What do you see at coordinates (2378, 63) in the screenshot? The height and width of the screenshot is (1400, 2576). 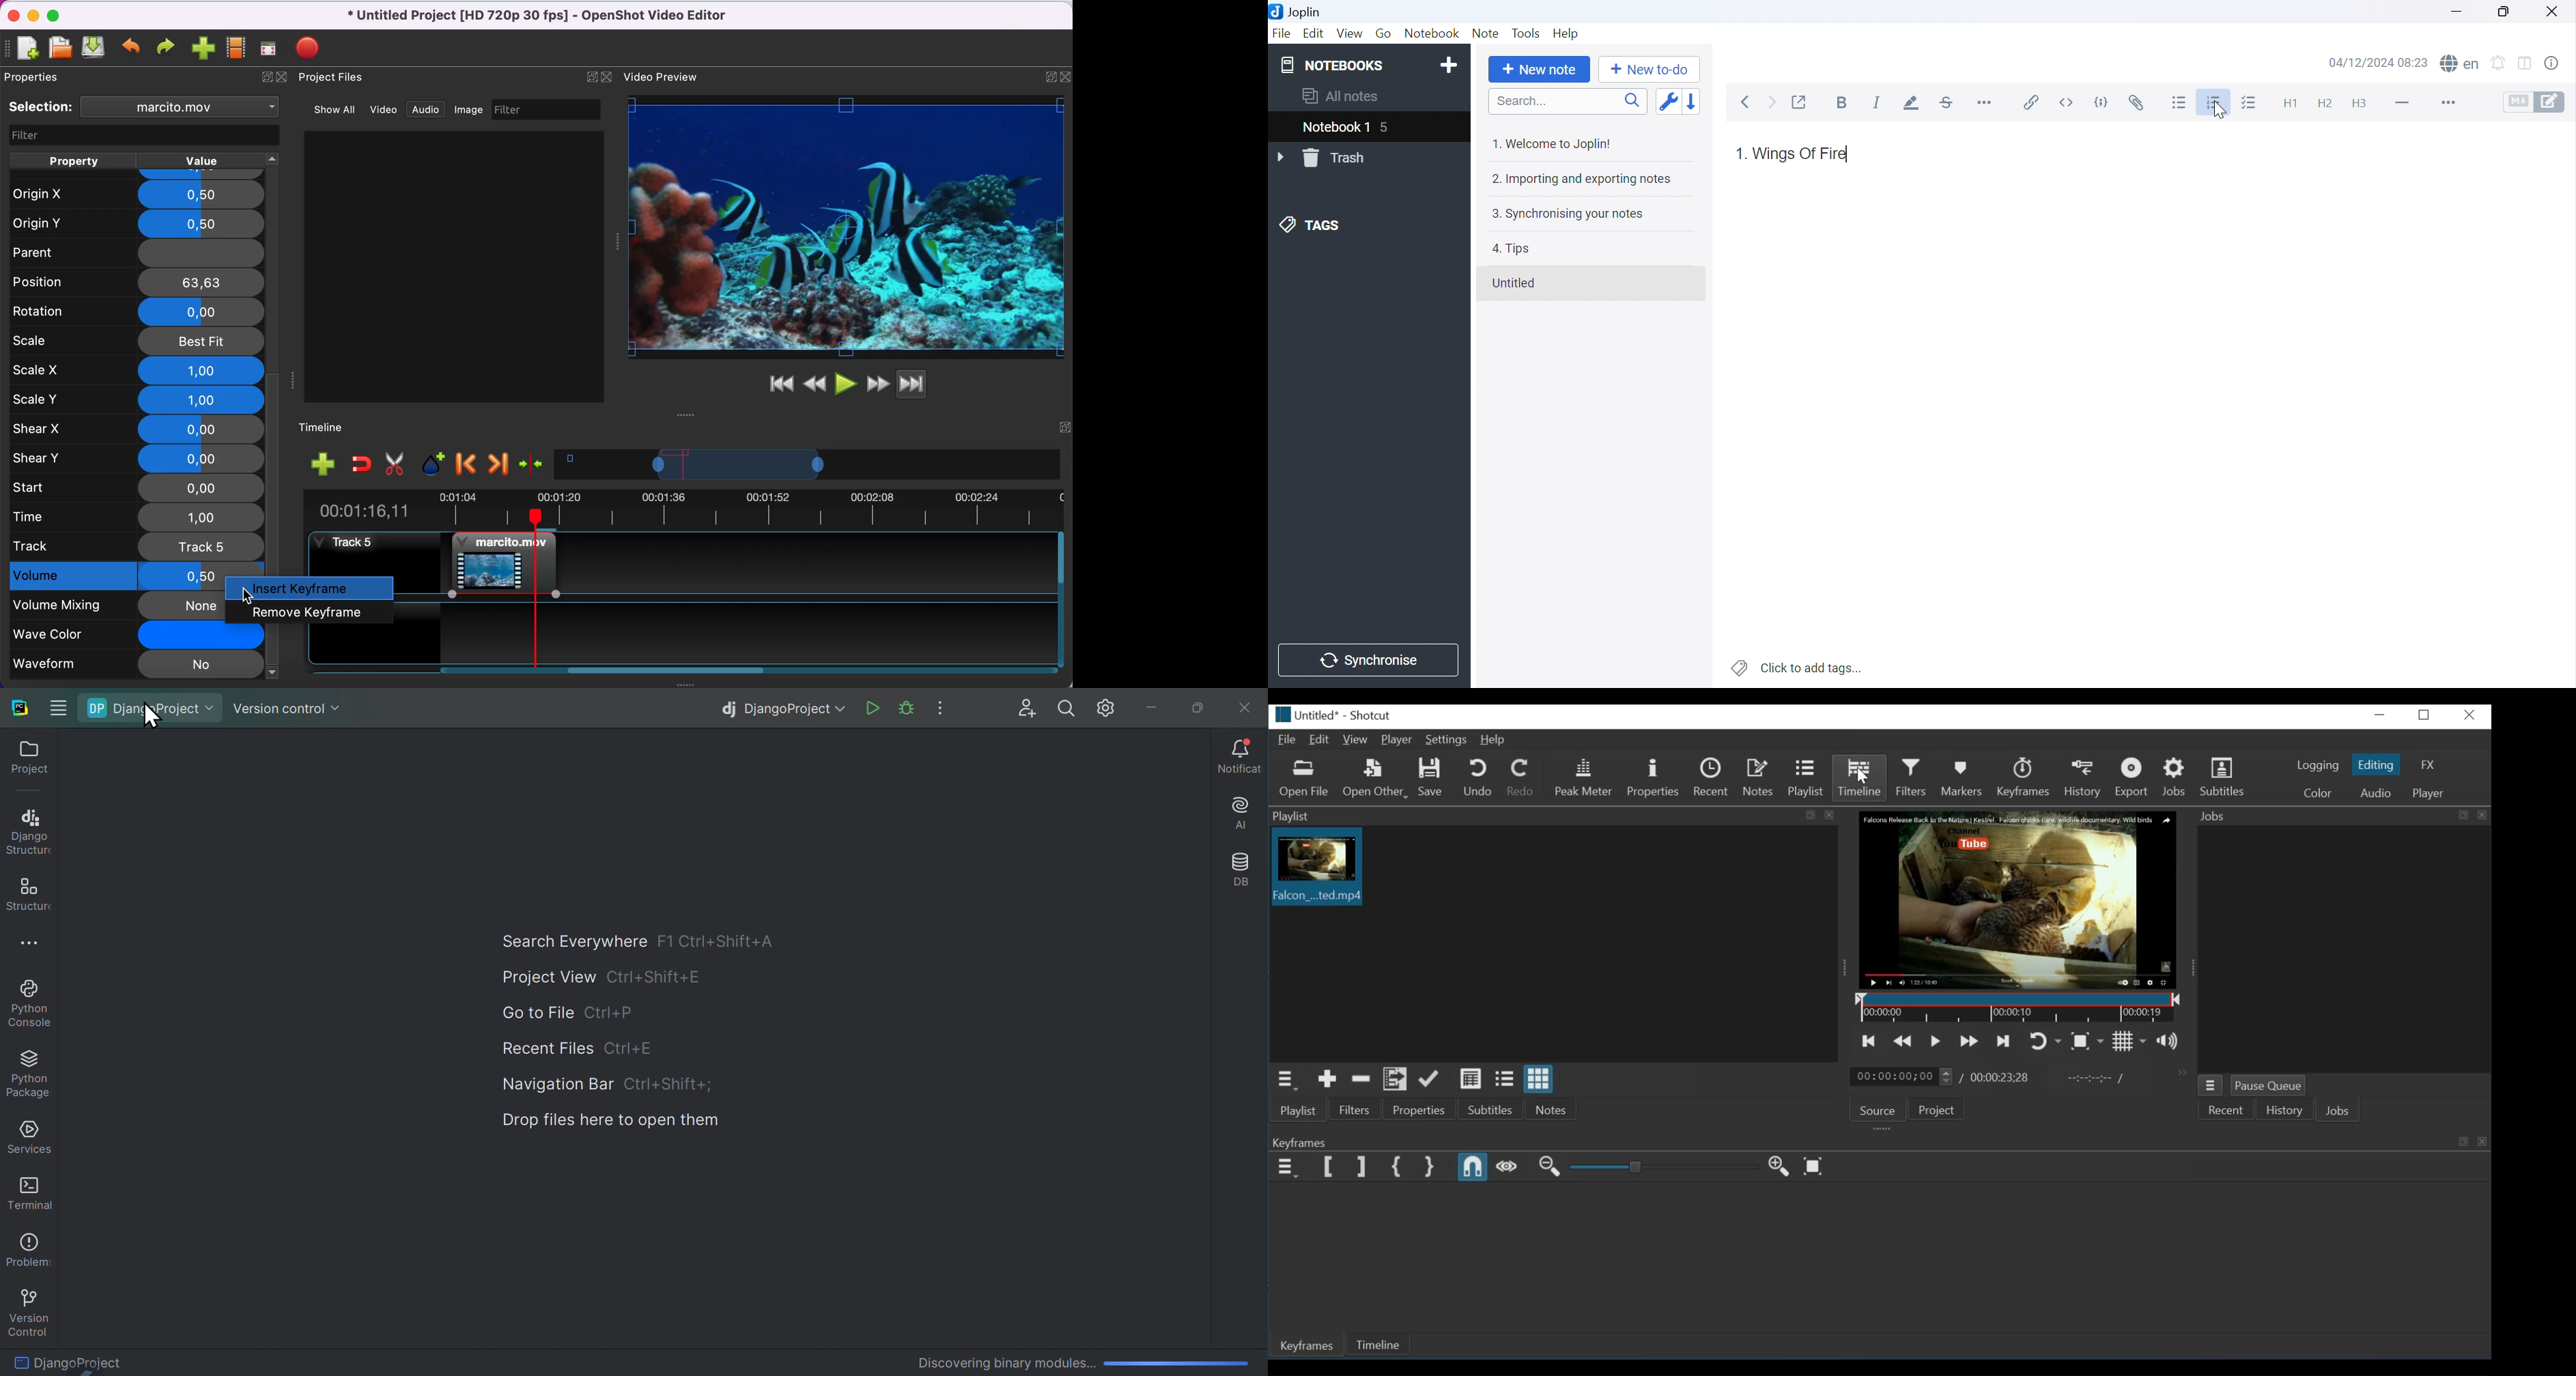 I see `04/12/2024 08:22` at bounding box center [2378, 63].